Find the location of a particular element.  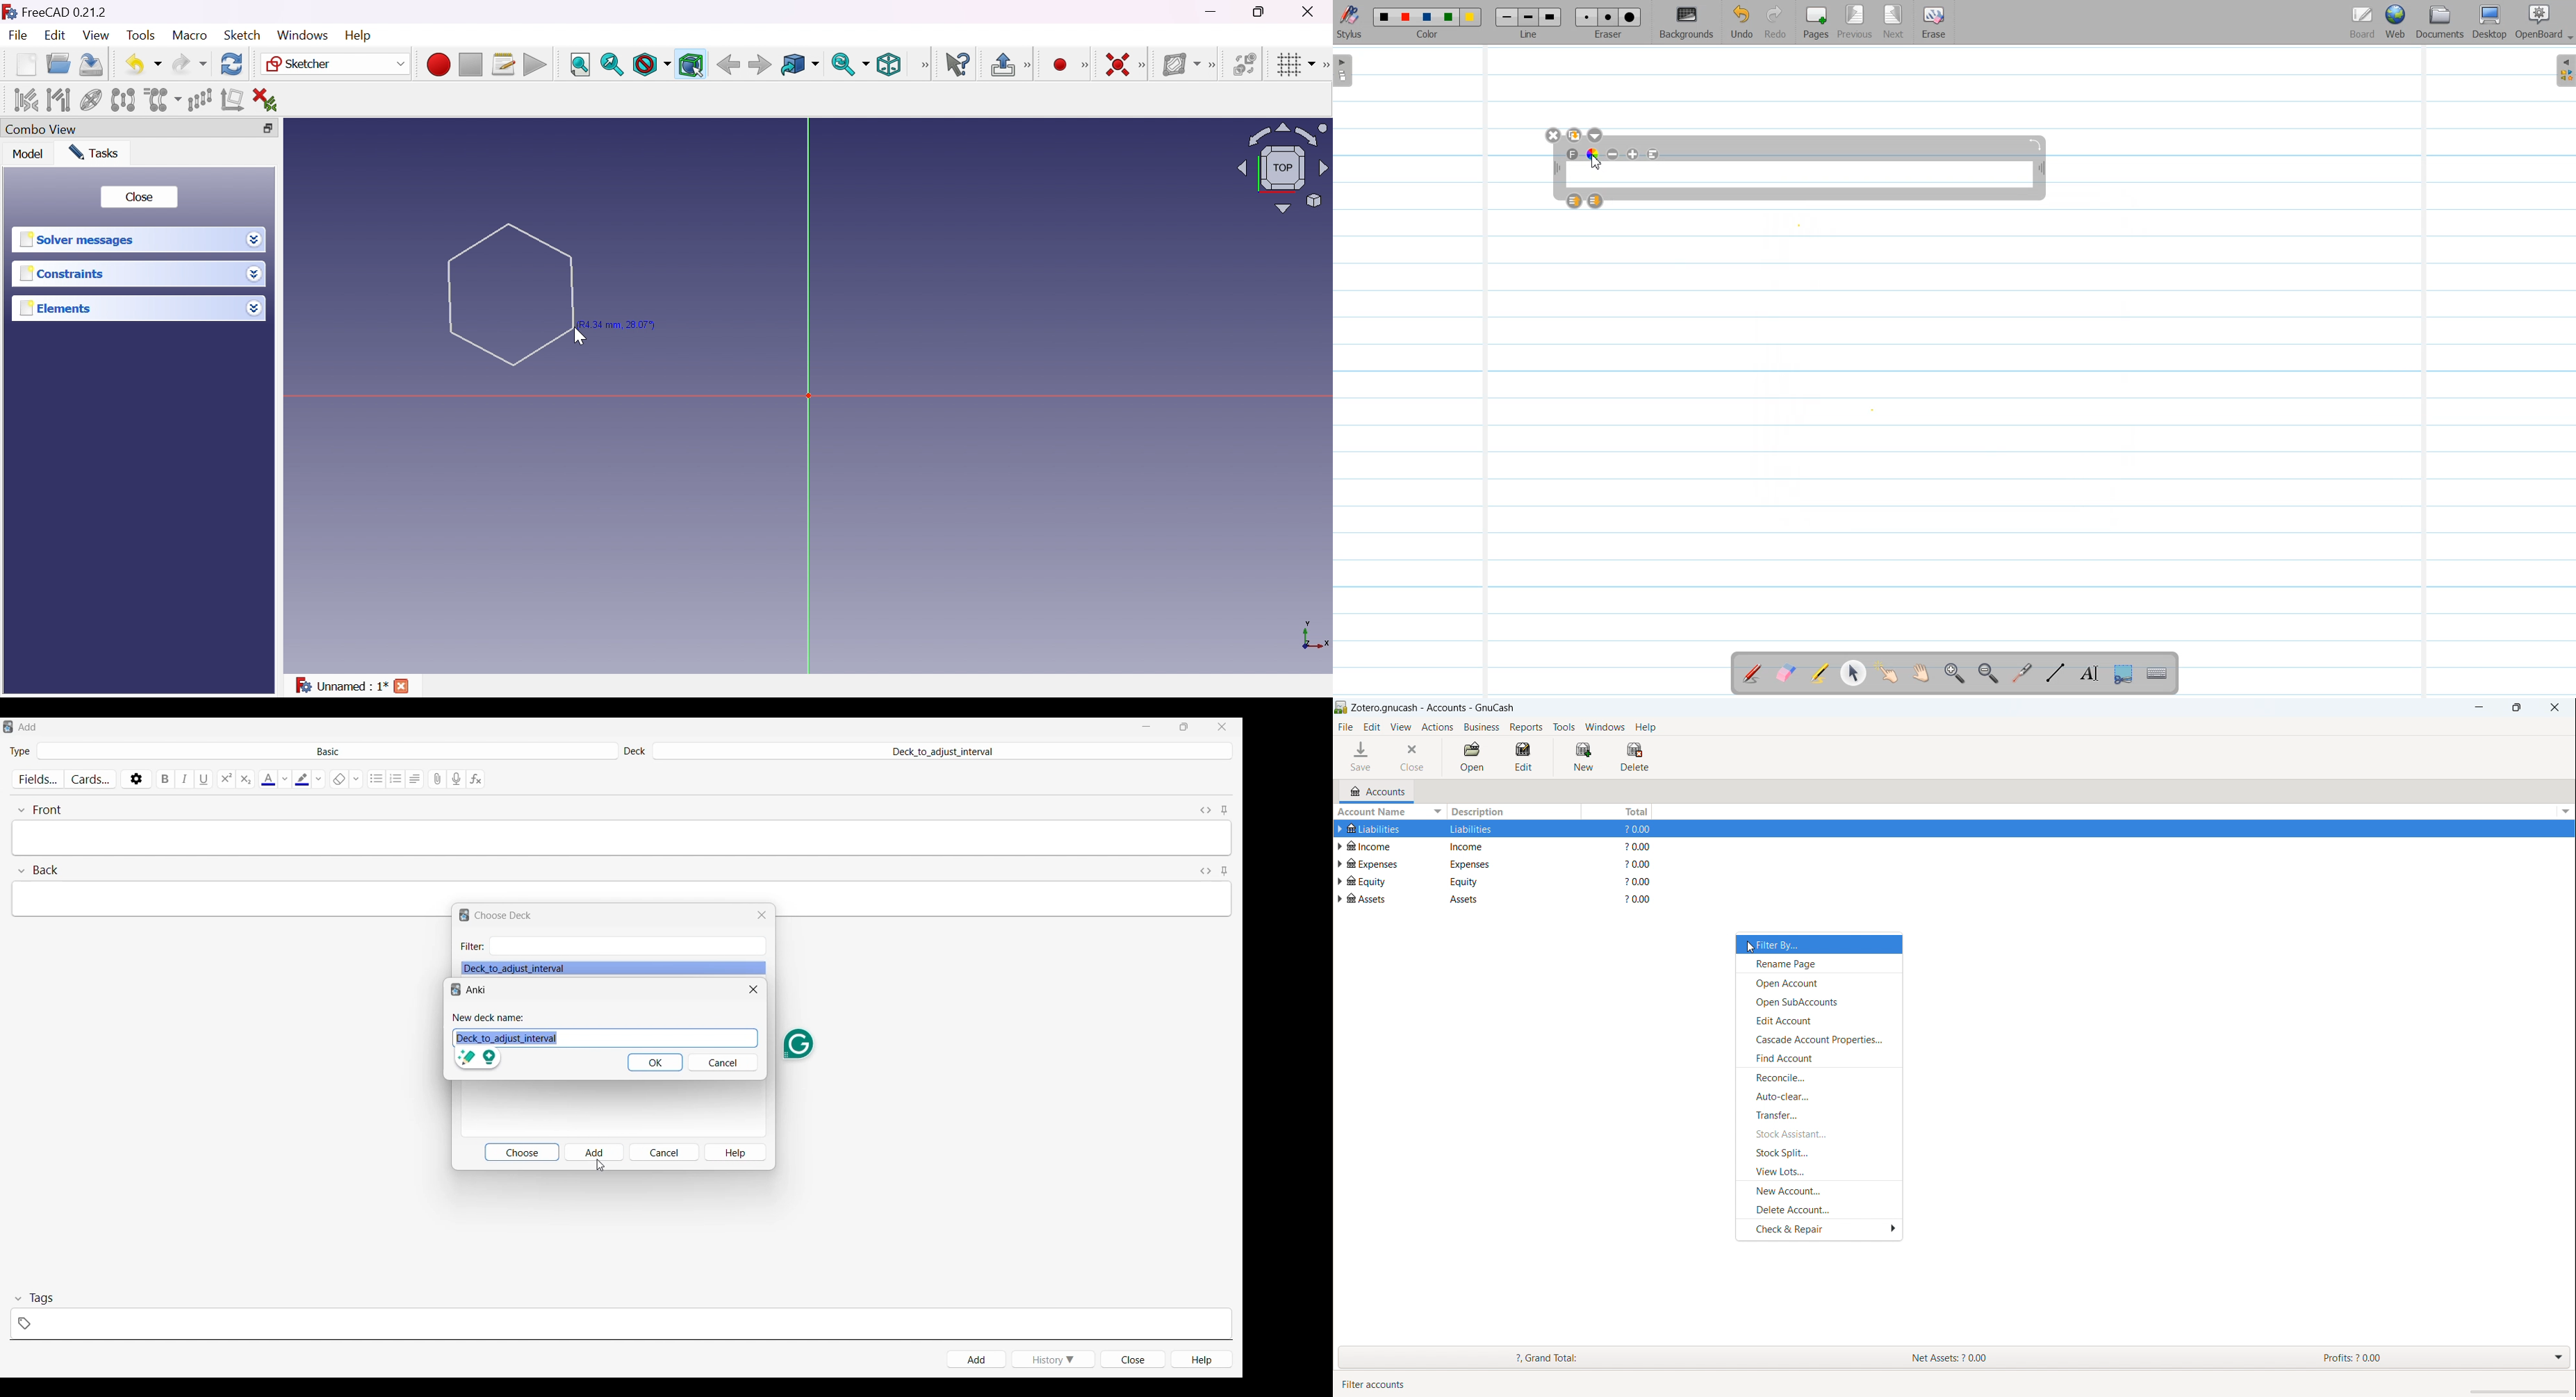

Customize fields is located at coordinates (39, 779).